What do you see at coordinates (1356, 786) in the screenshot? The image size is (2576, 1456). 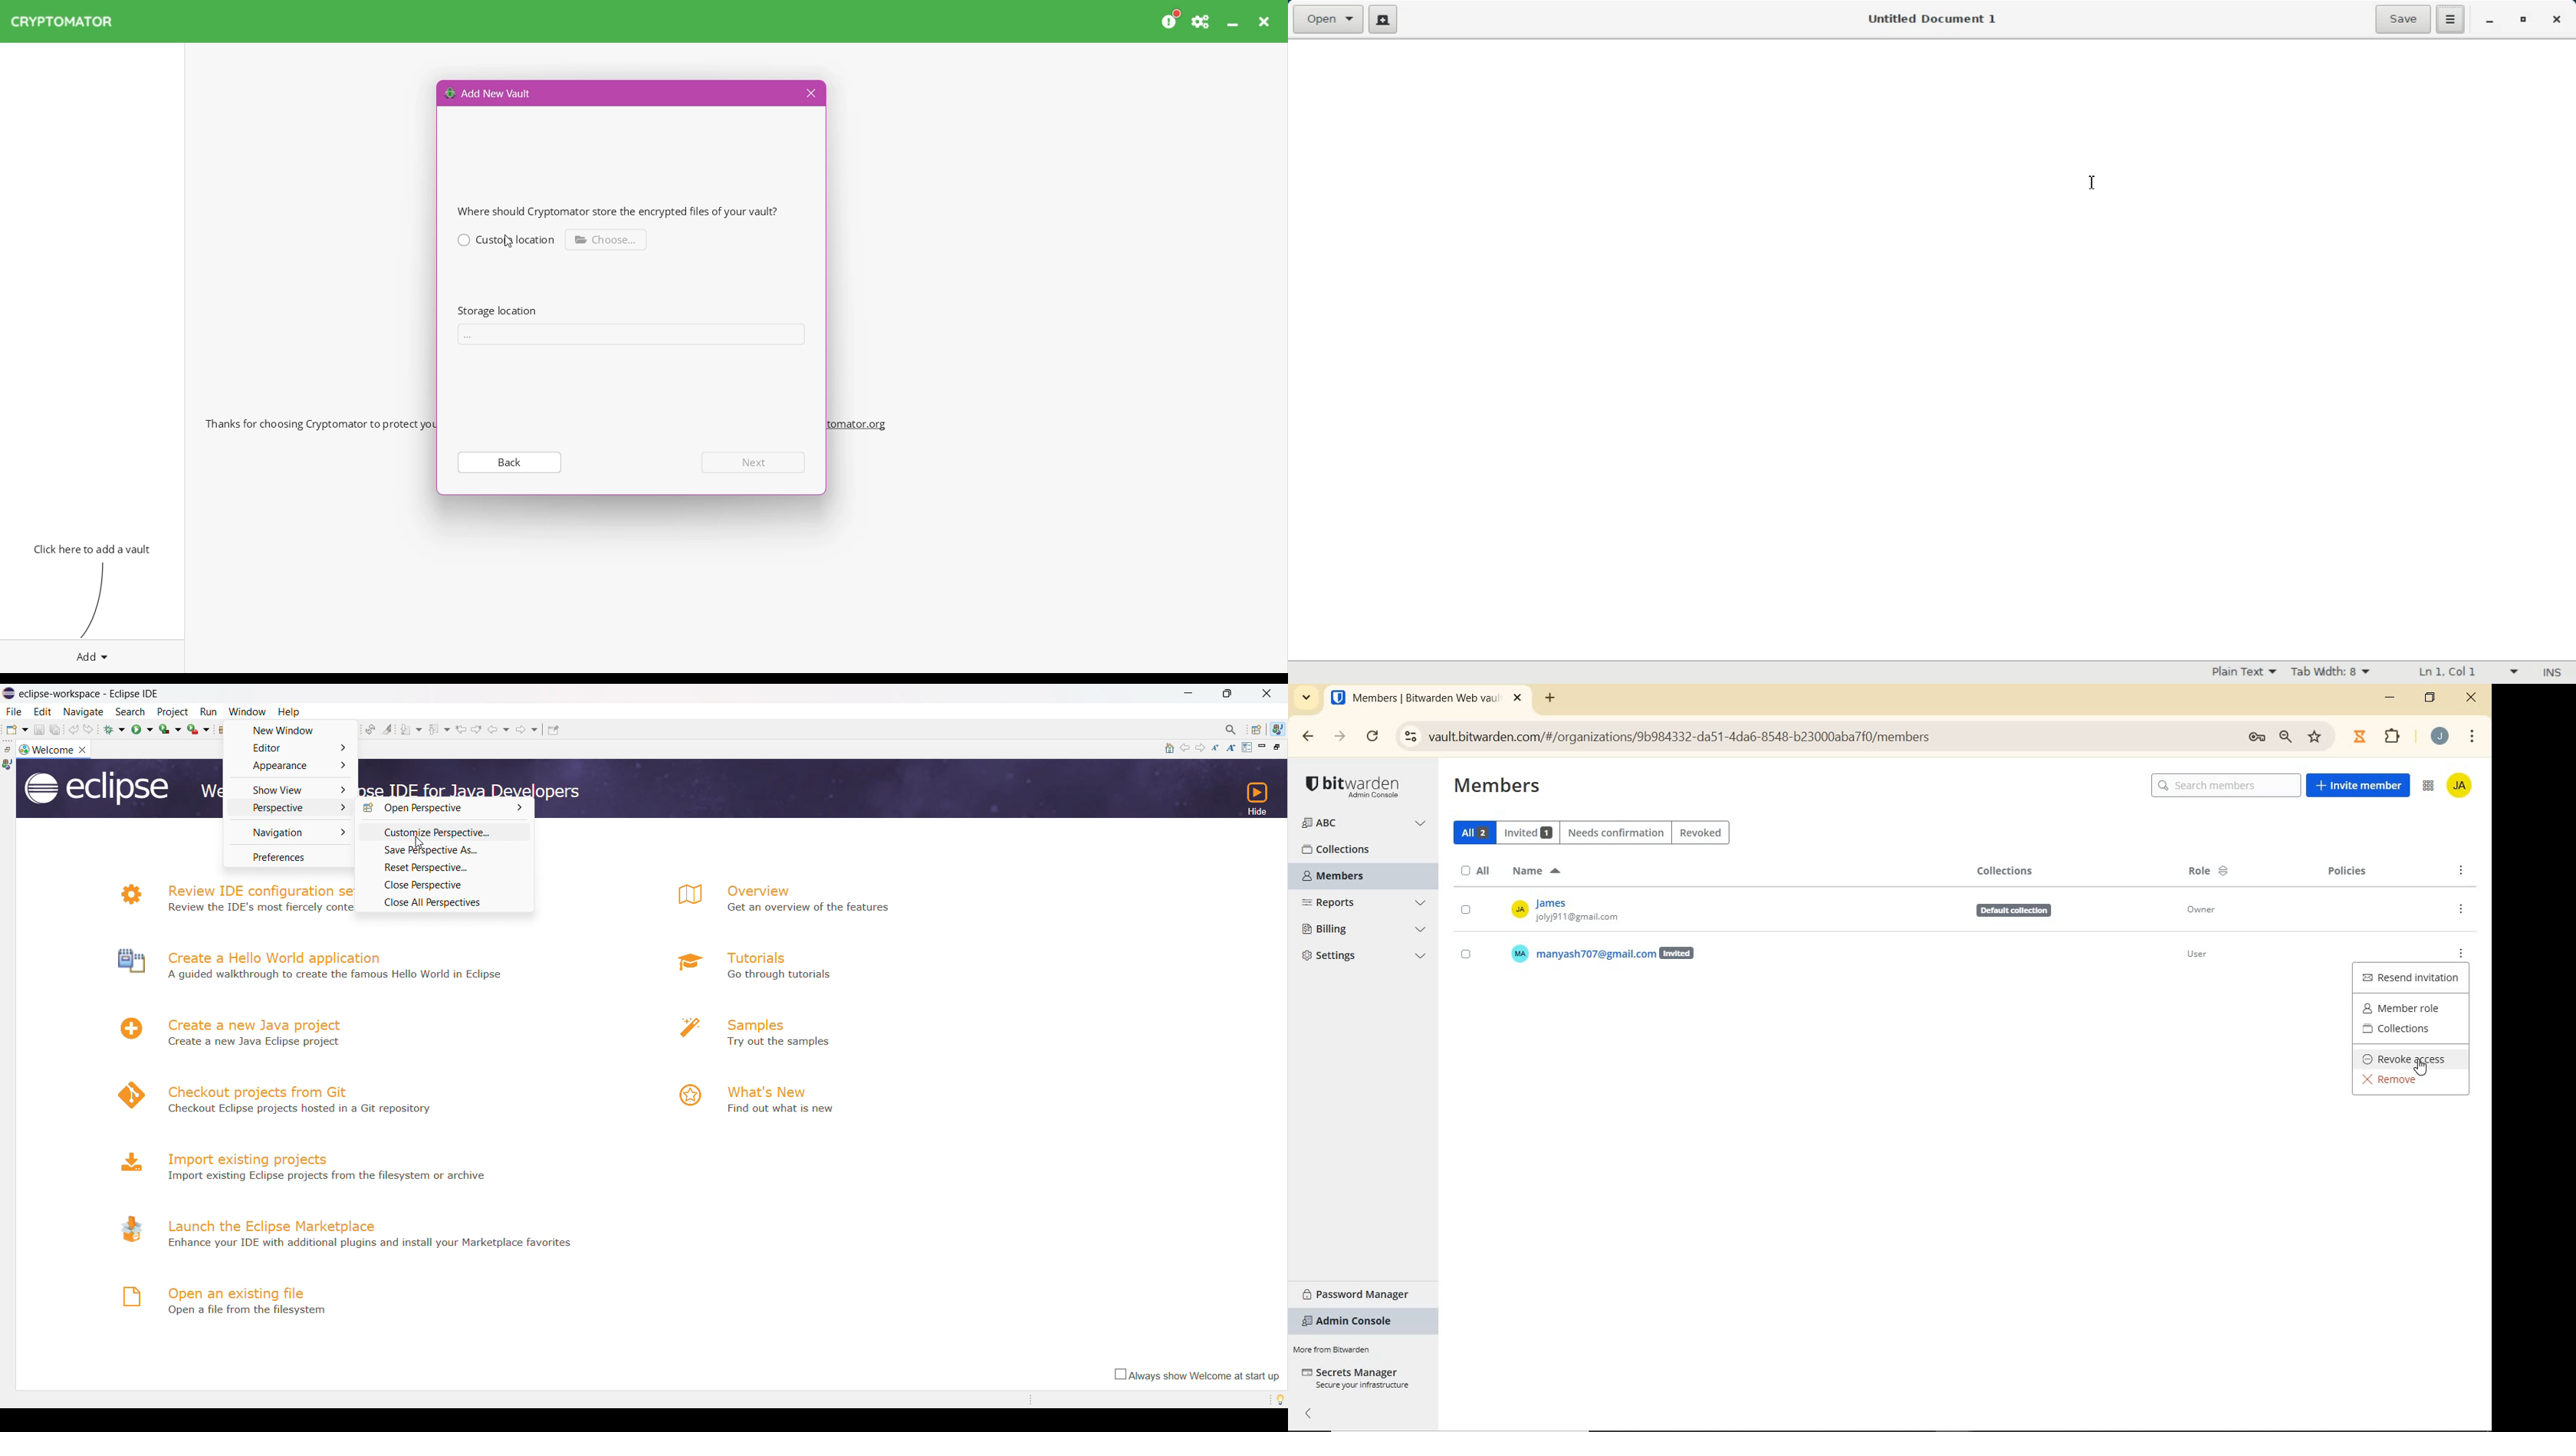 I see `LOGO` at bounding box center [1356, 786].